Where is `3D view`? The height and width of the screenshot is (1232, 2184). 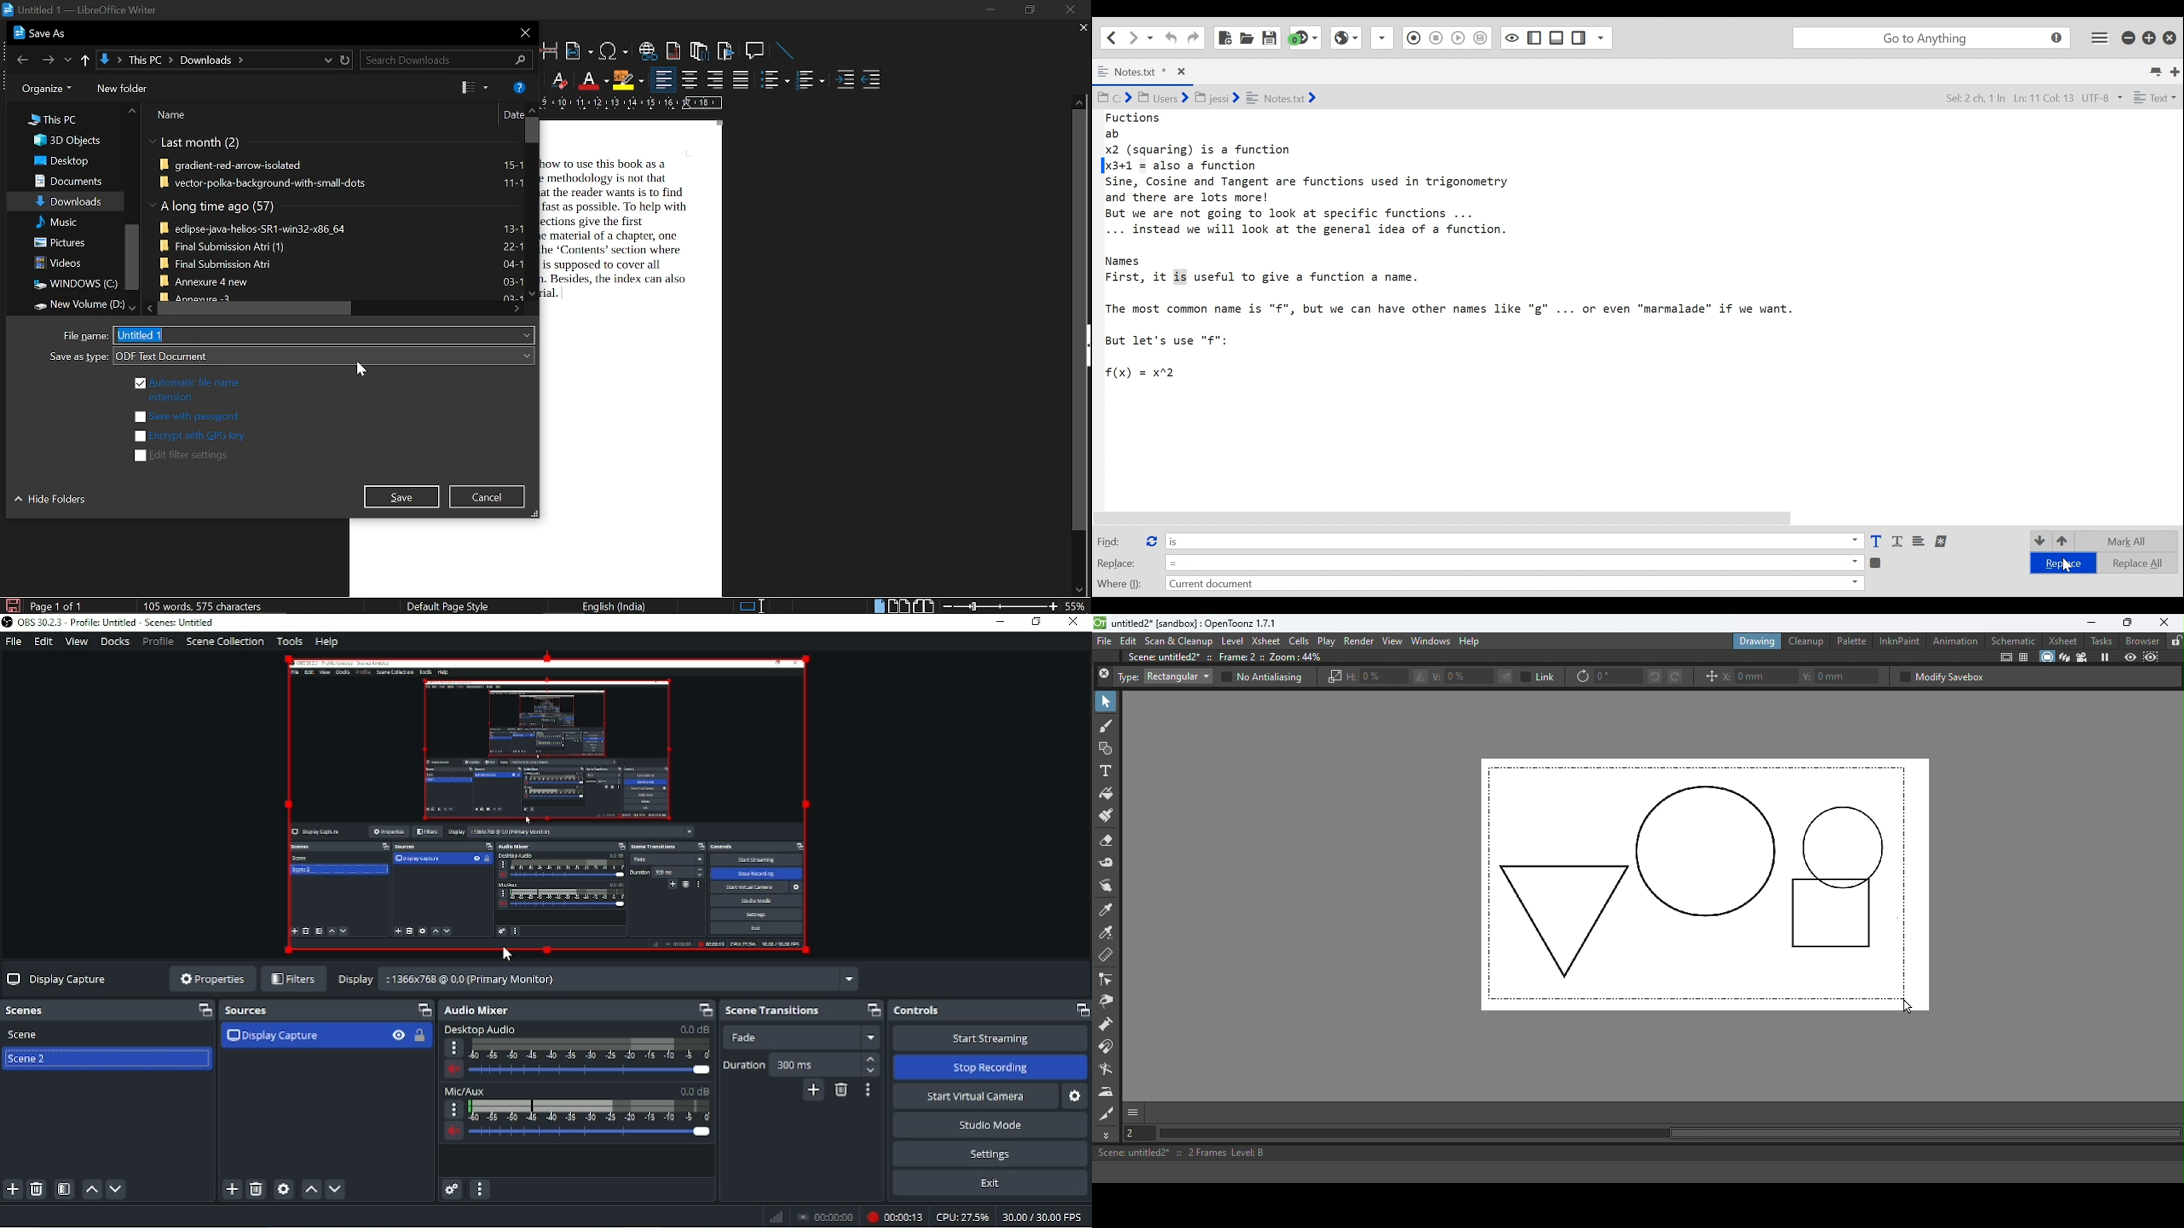
3D view is located at coordinates (2065, 657).